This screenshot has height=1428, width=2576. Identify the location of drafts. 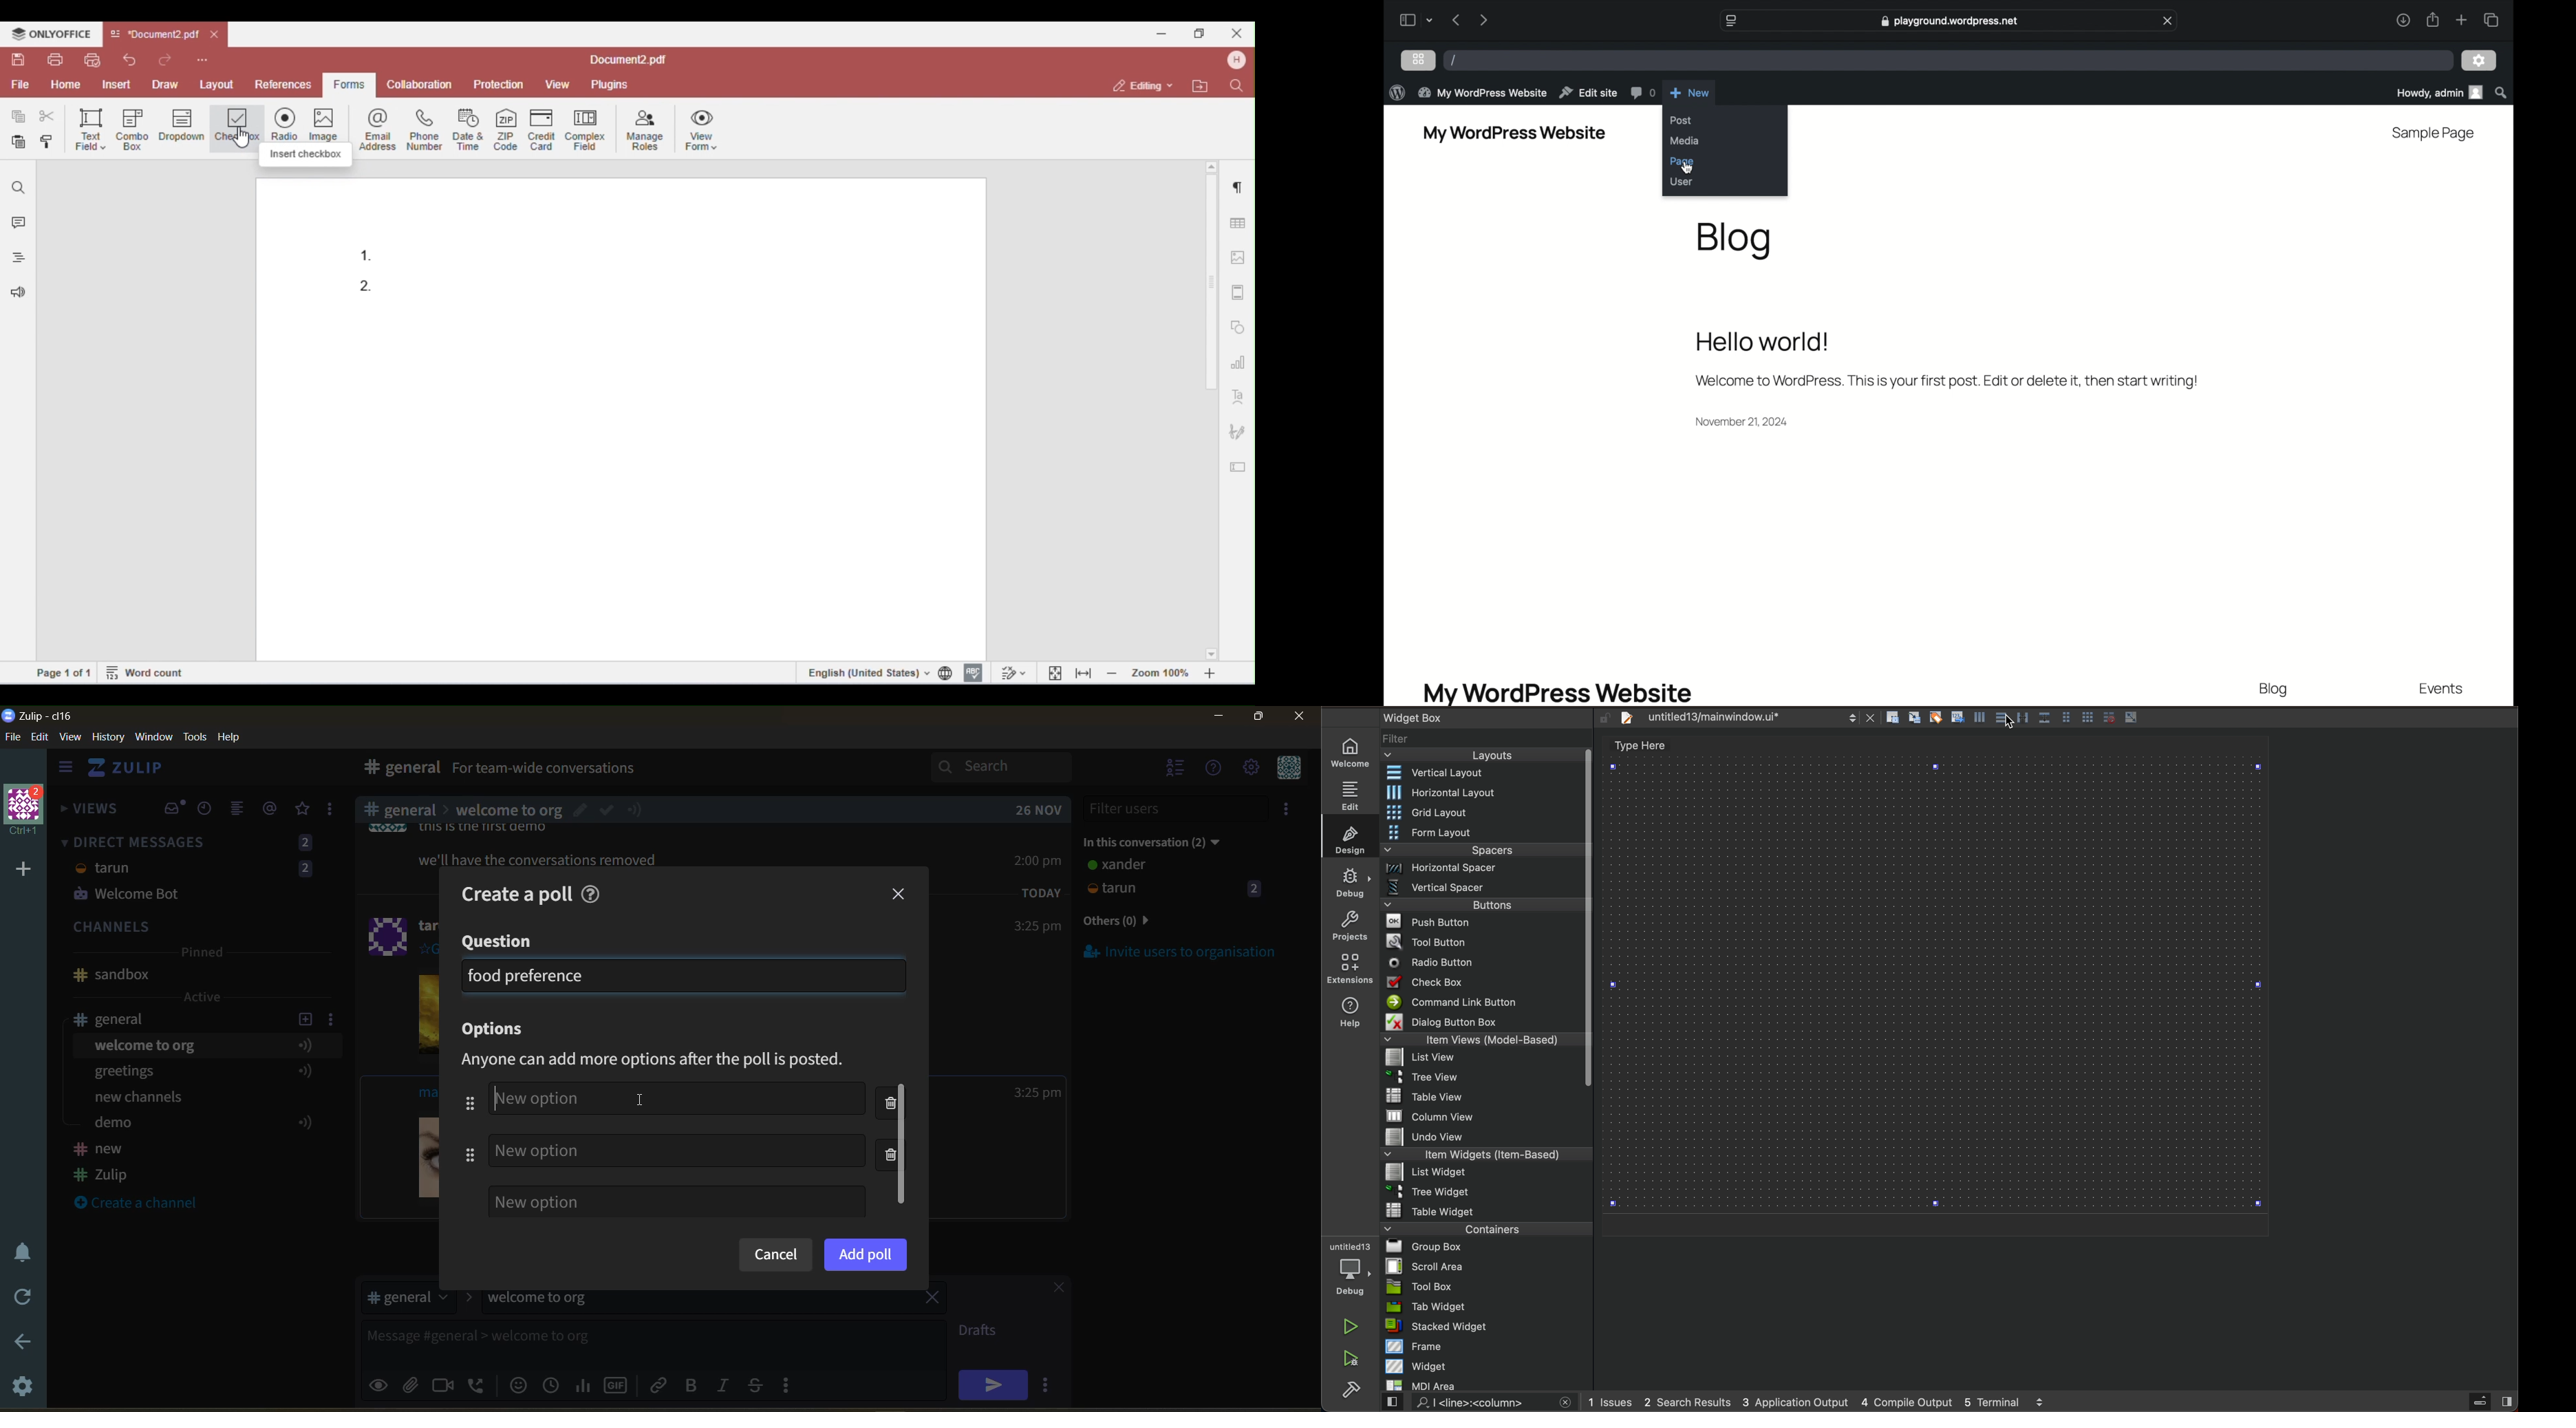
(983, 1332).